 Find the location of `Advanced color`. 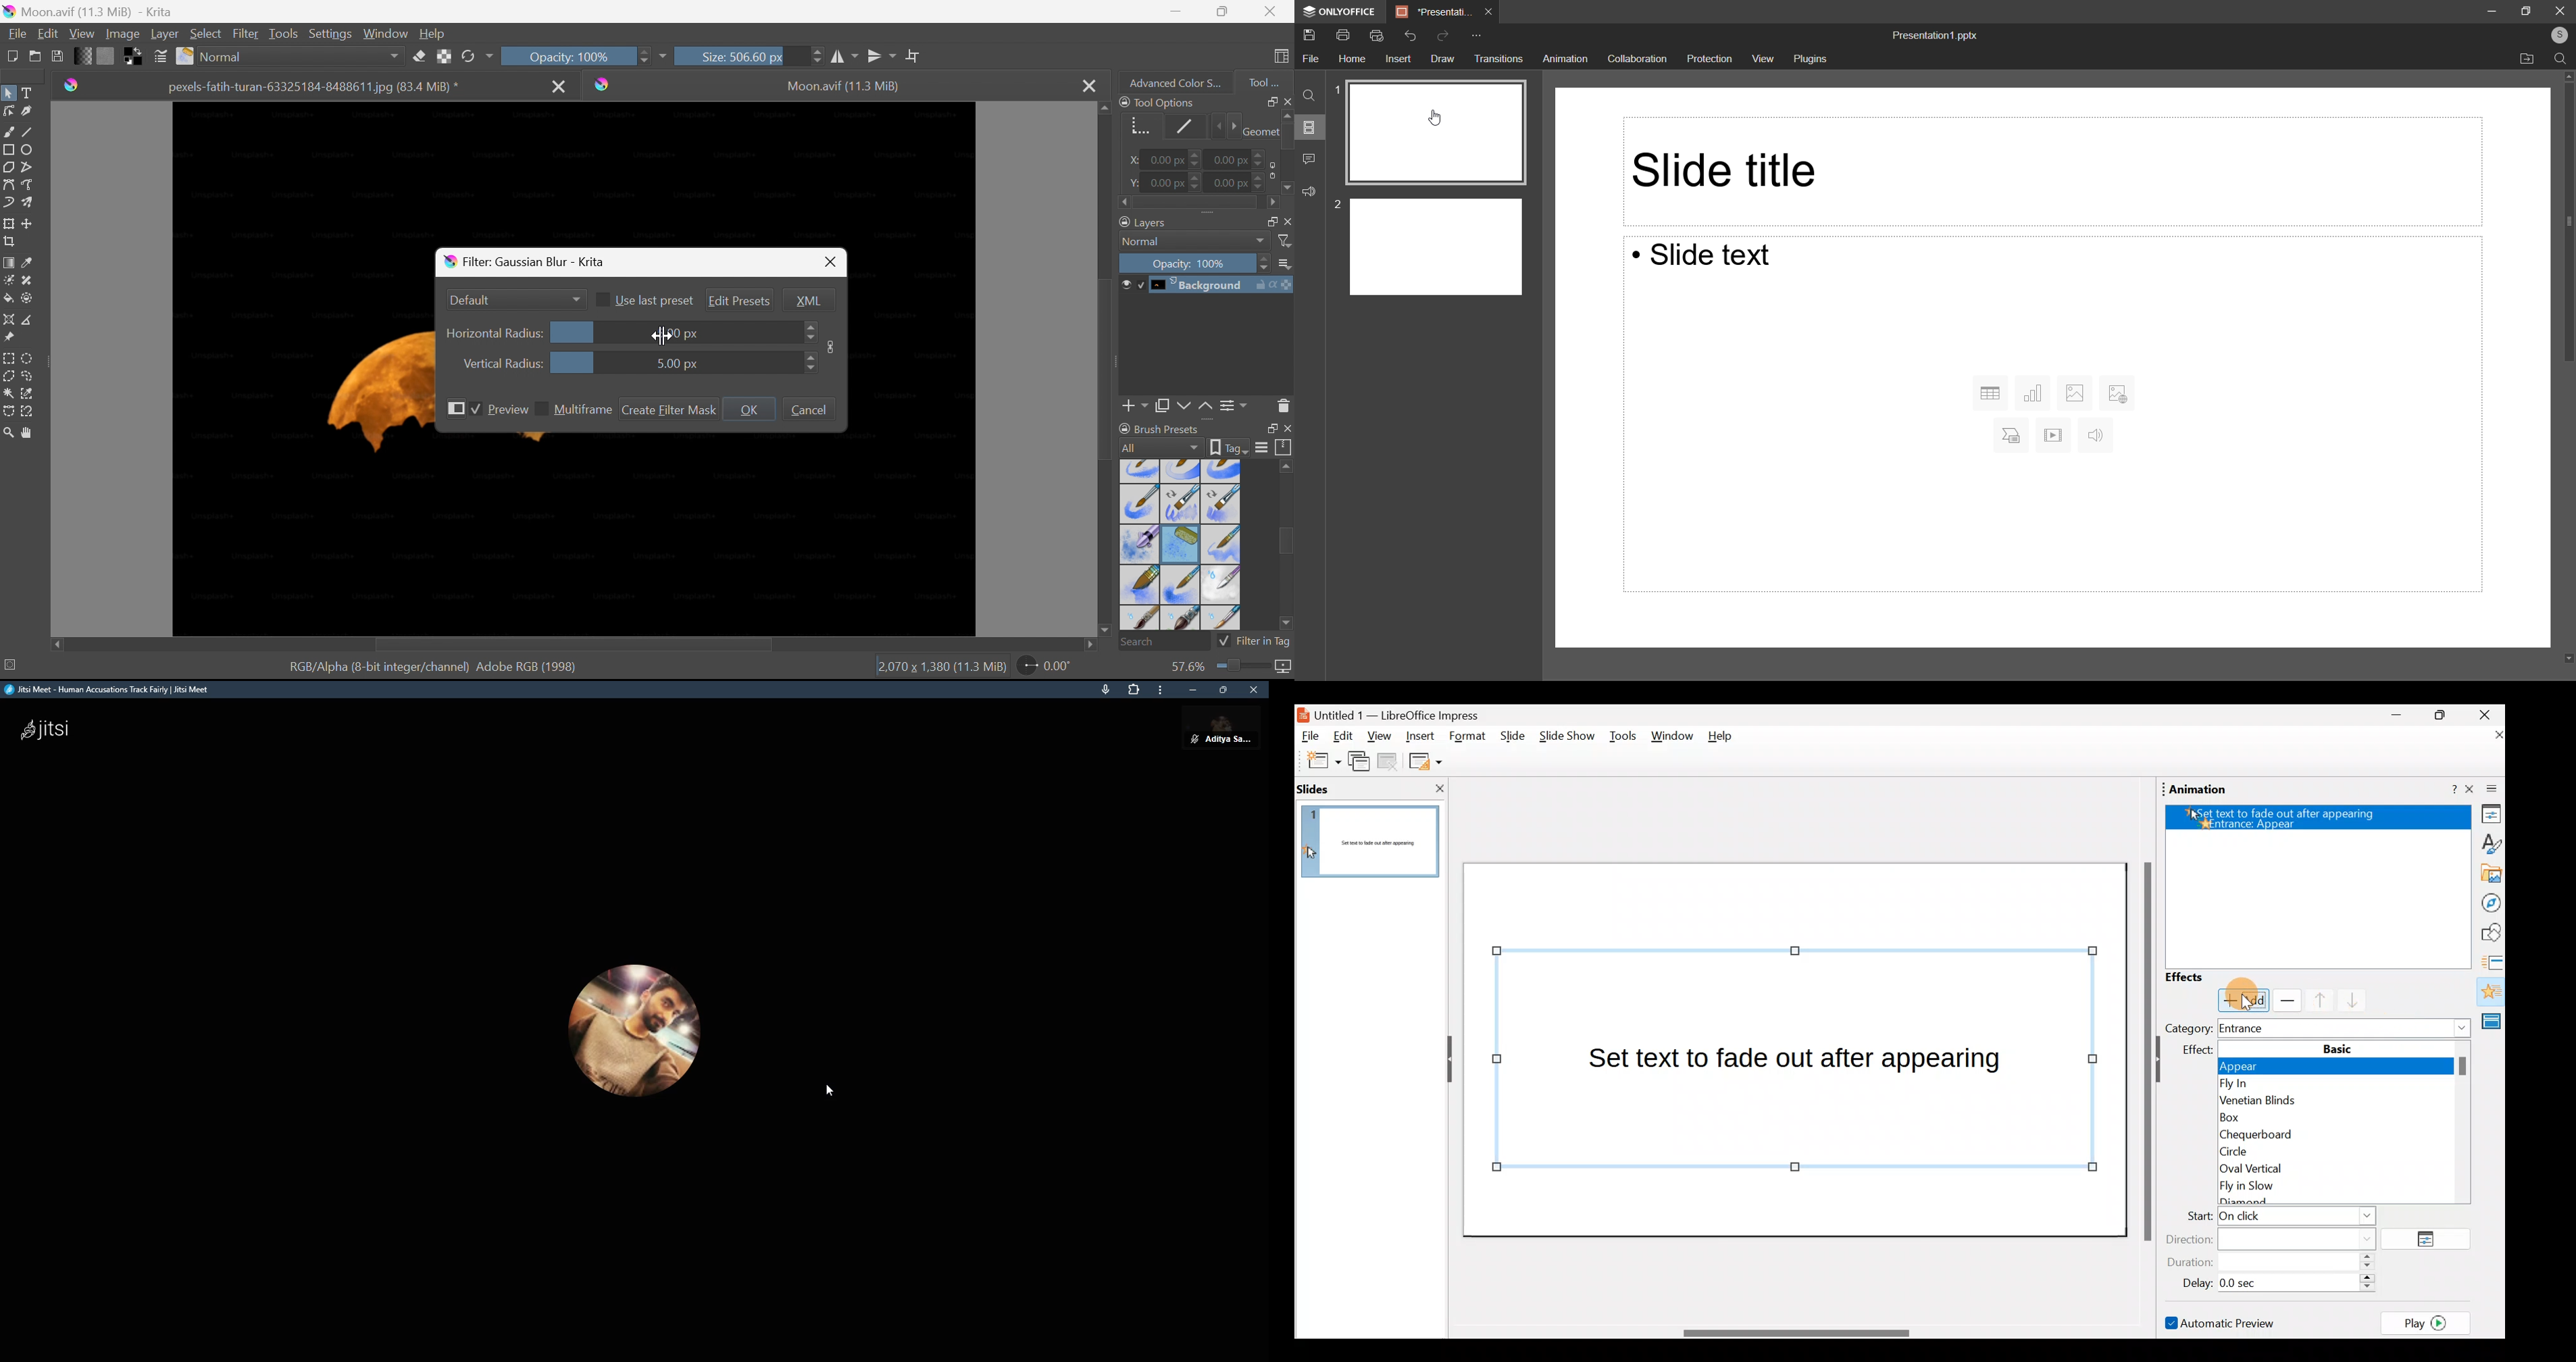

Advanced color is located at coordinates (1180, 82).